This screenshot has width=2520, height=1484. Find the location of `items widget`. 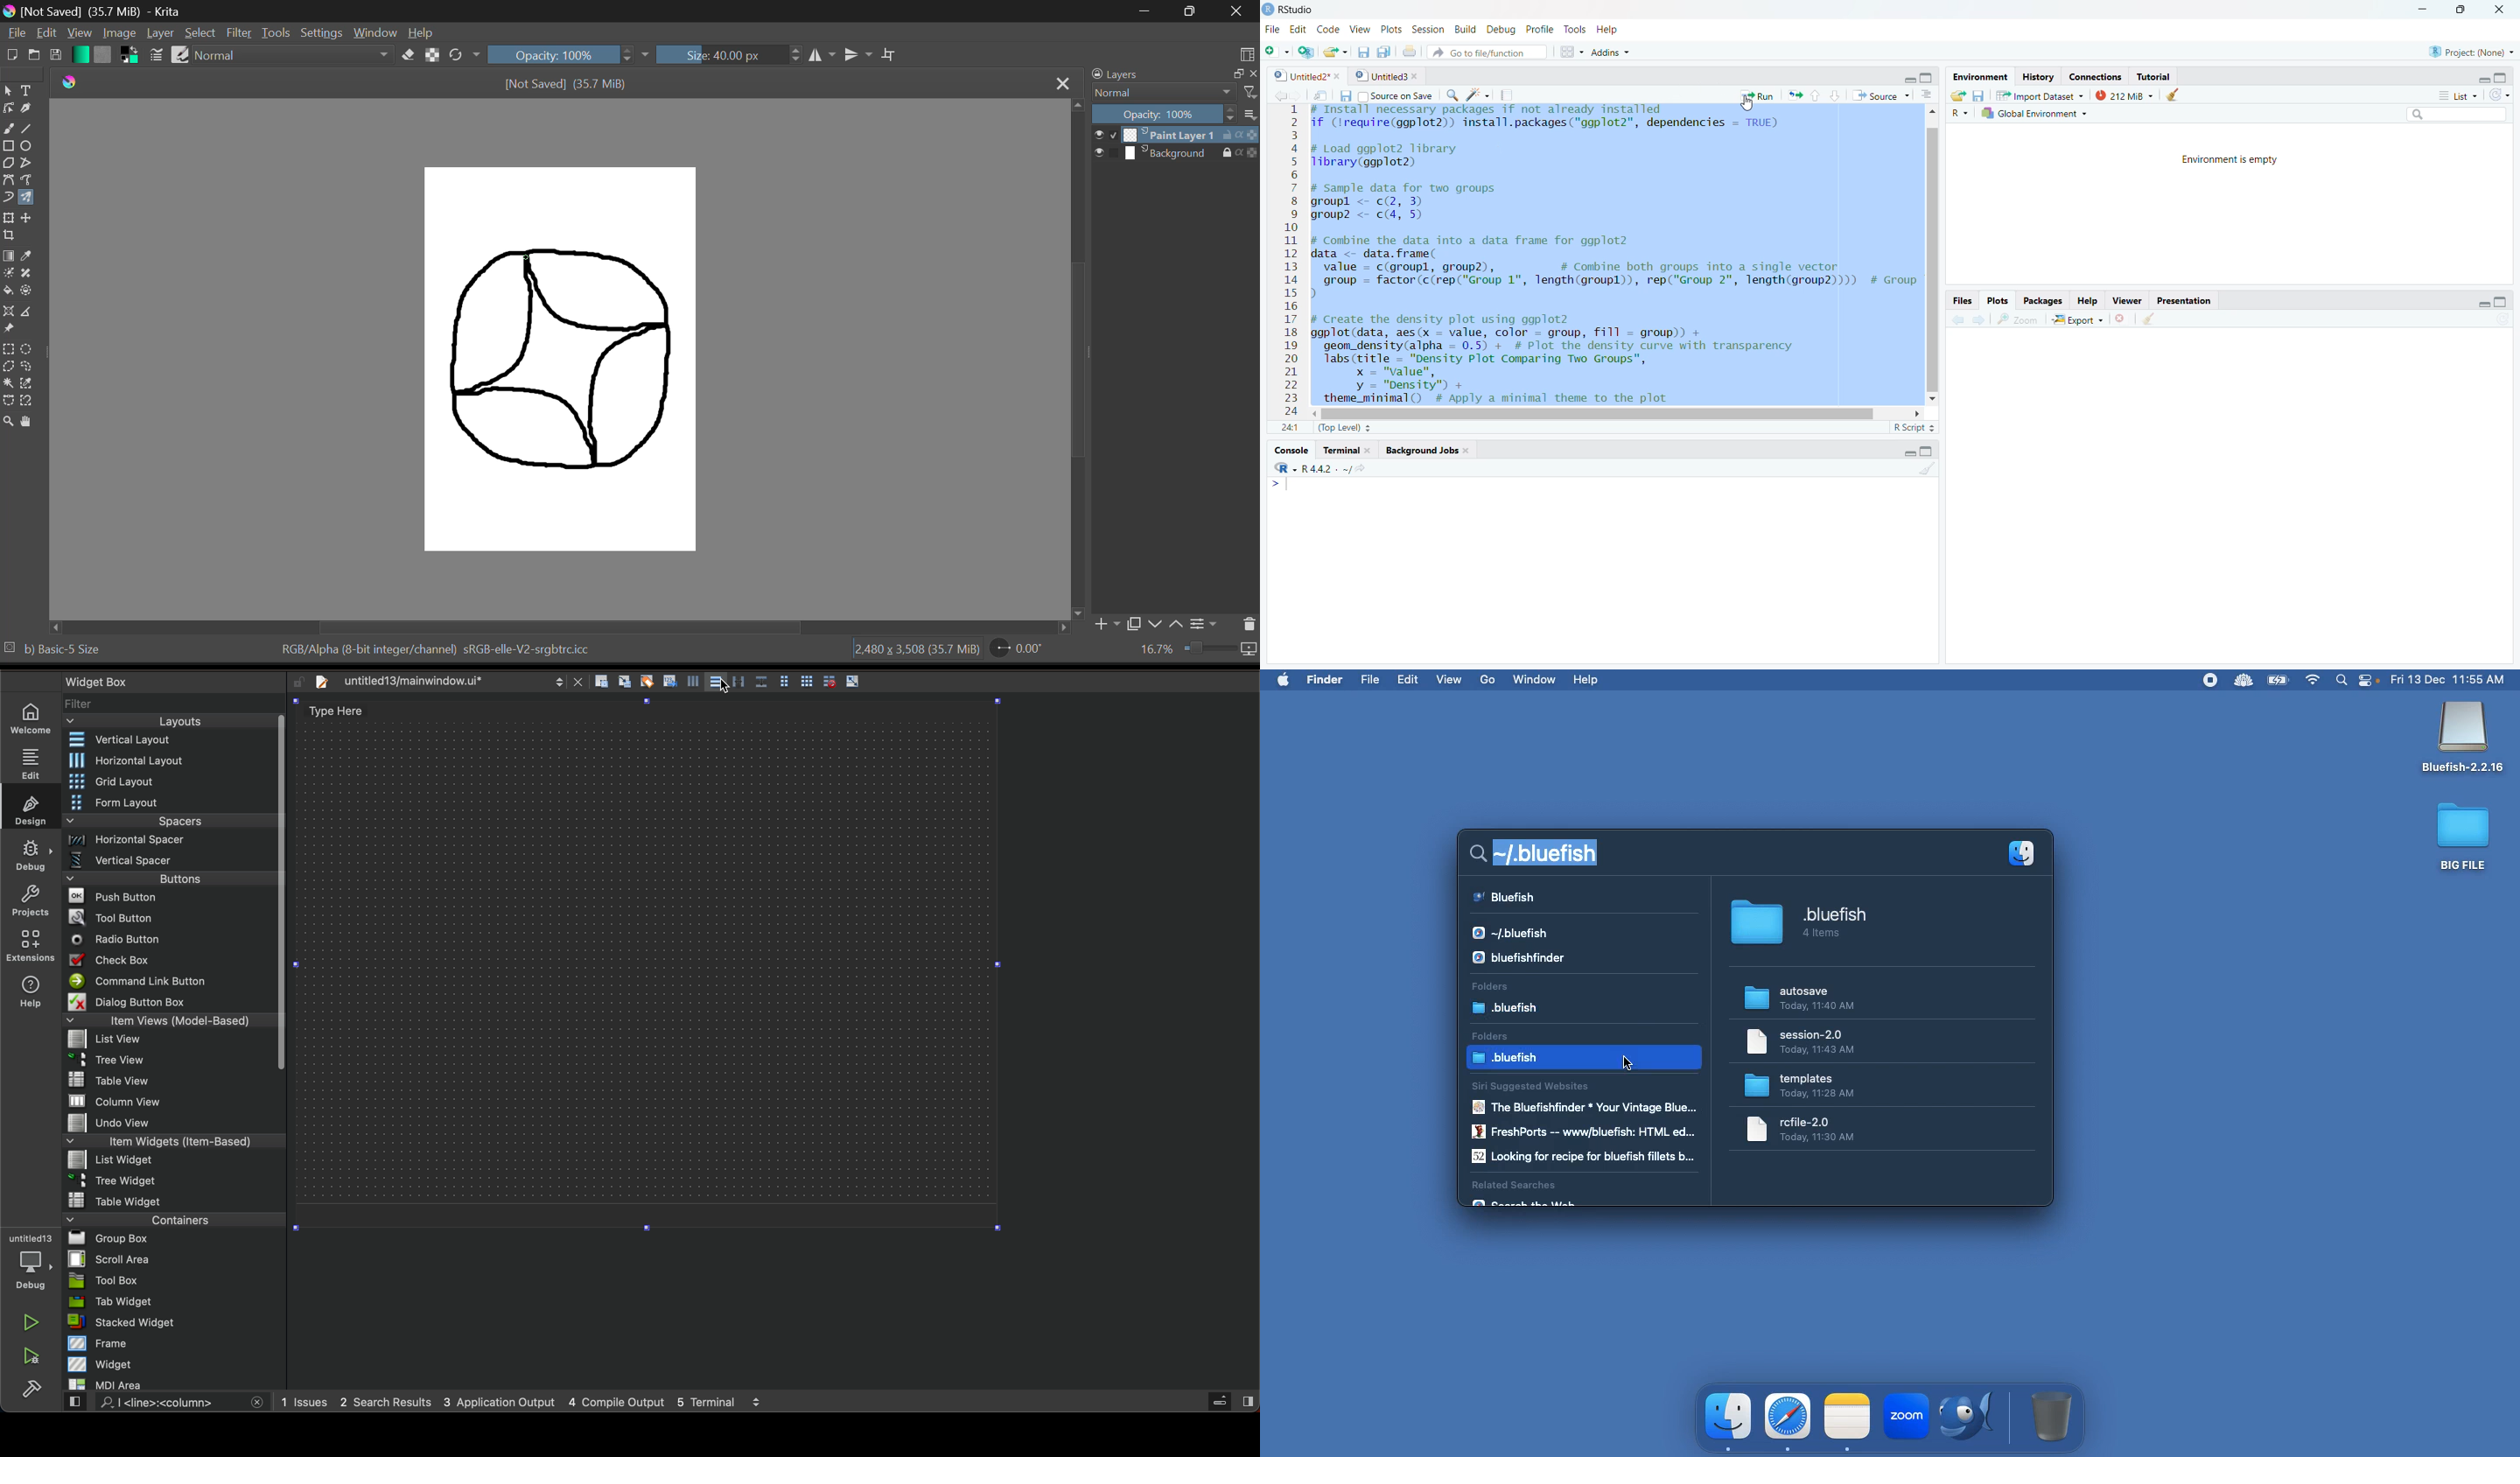

items widget is located at coordinates (170, 1142).